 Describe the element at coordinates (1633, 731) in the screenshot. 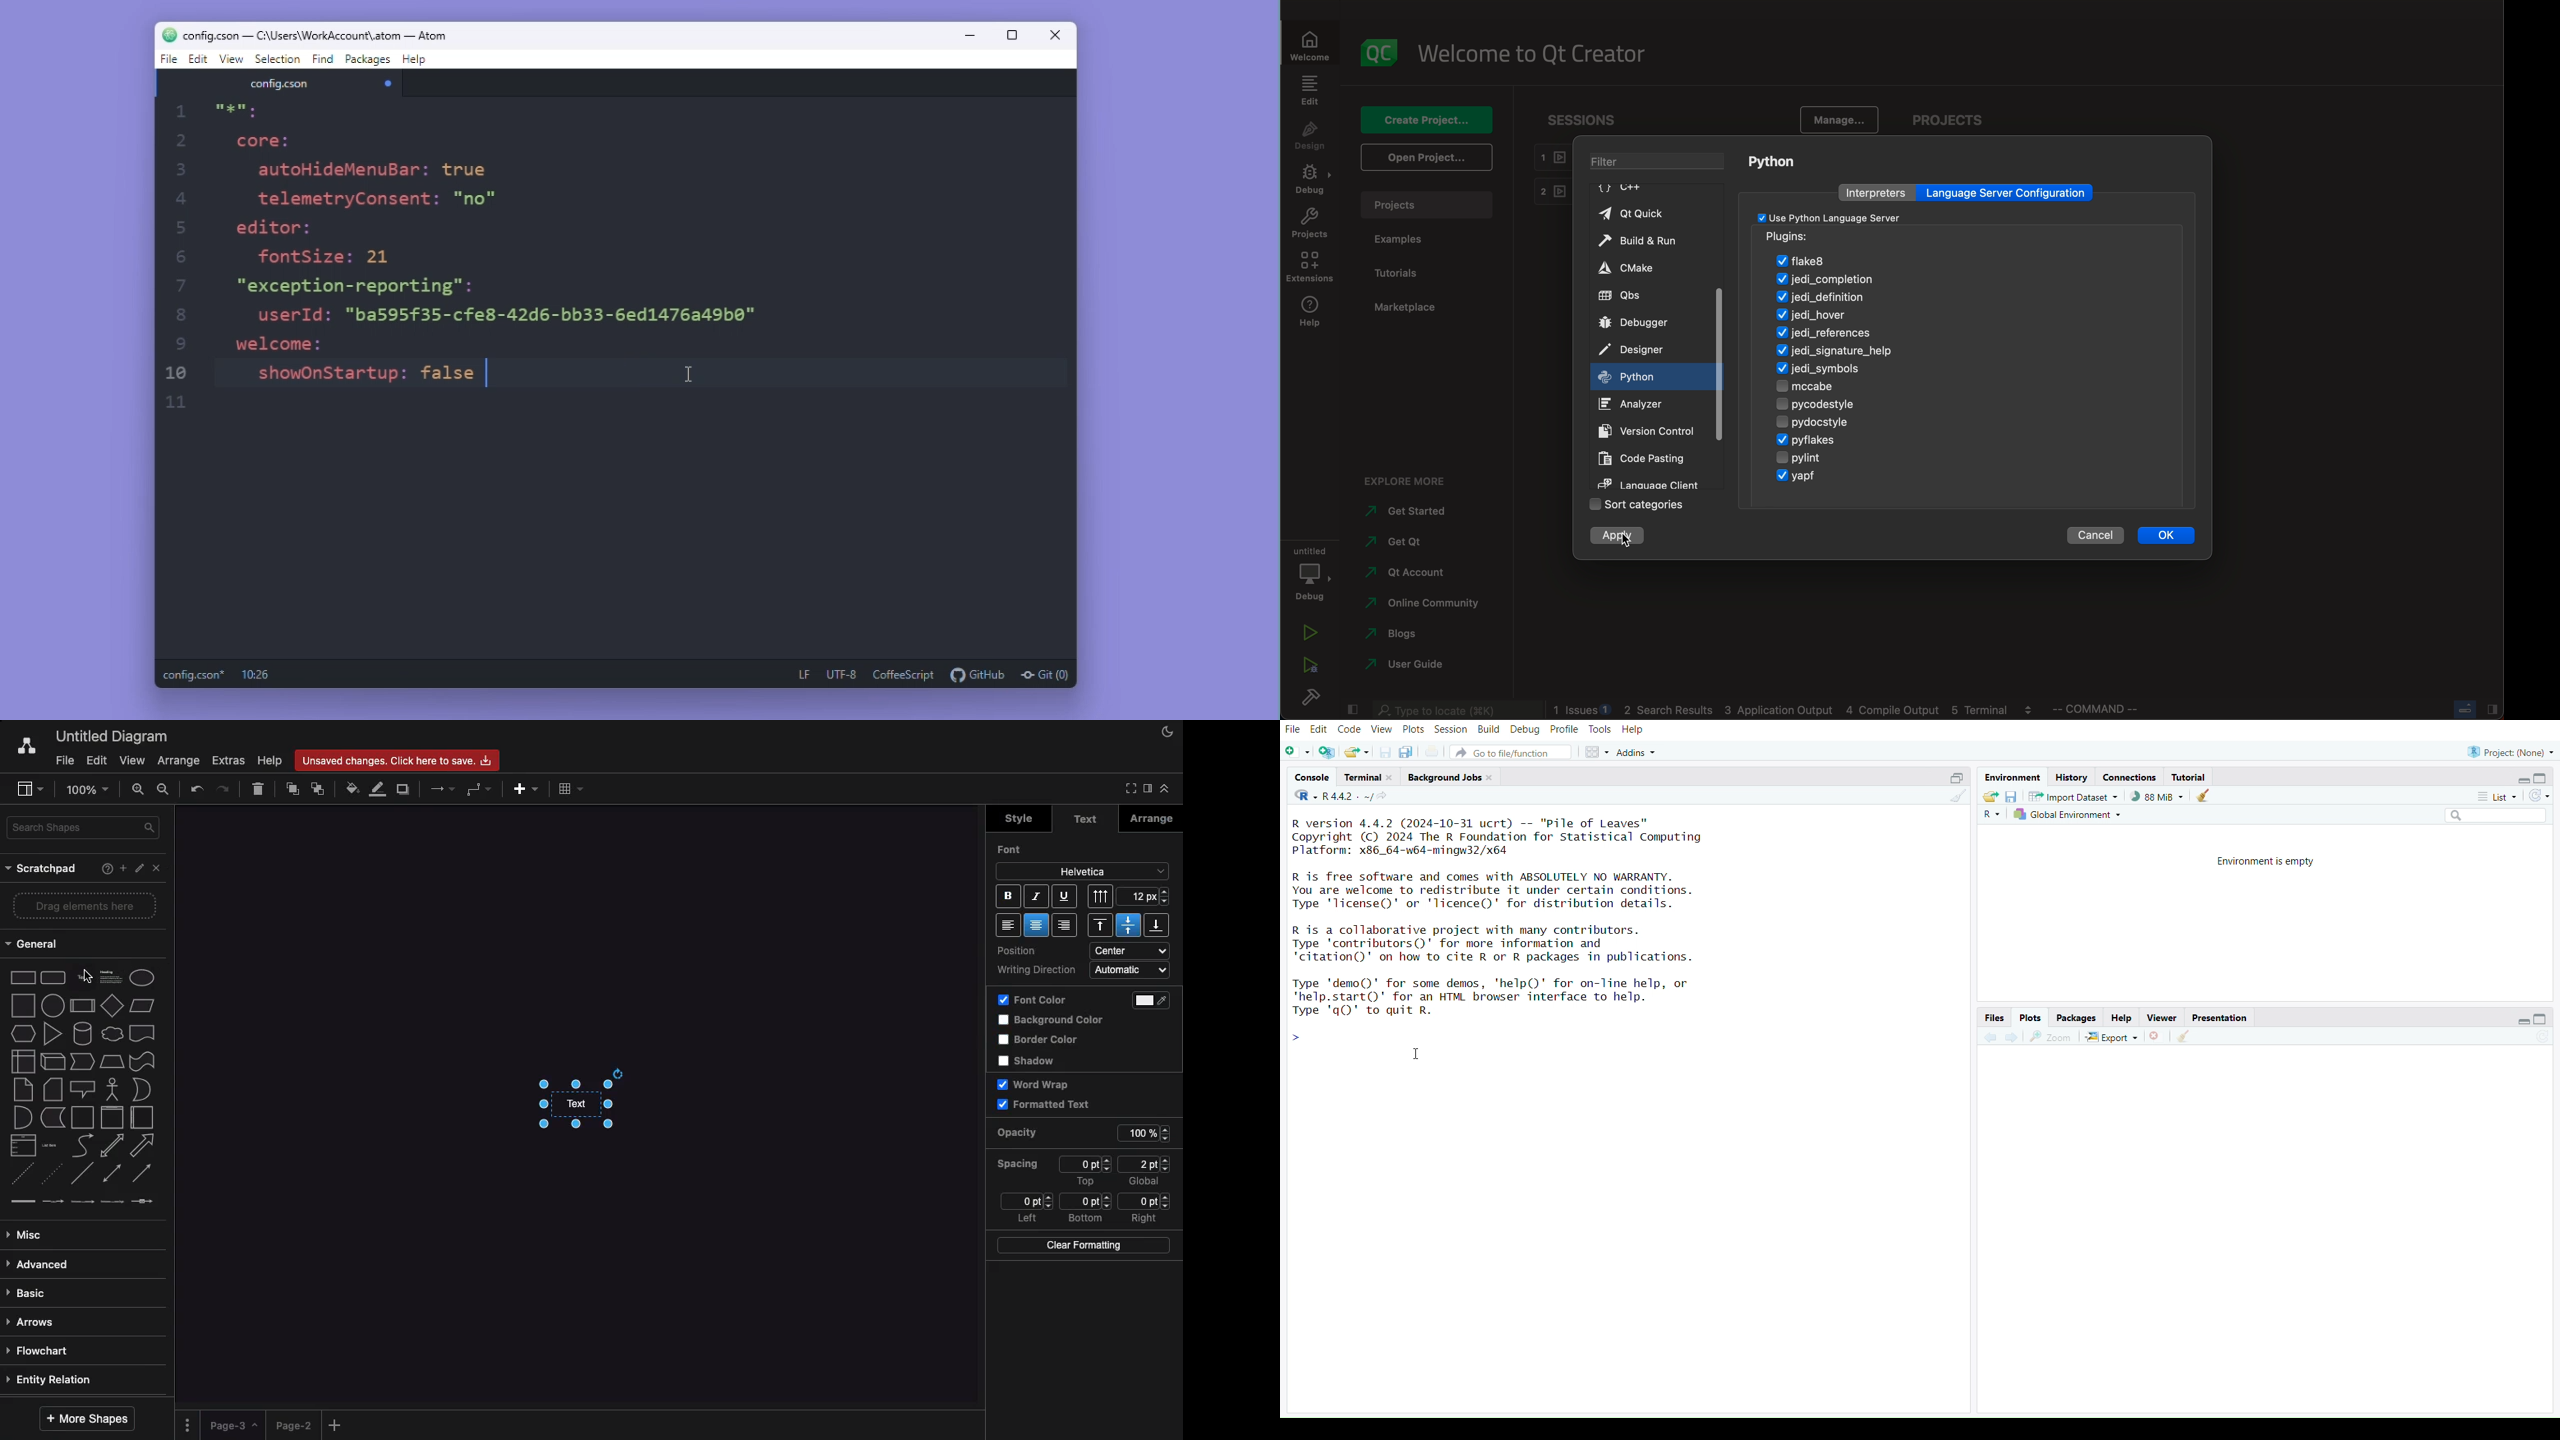

I see `help` at that location.